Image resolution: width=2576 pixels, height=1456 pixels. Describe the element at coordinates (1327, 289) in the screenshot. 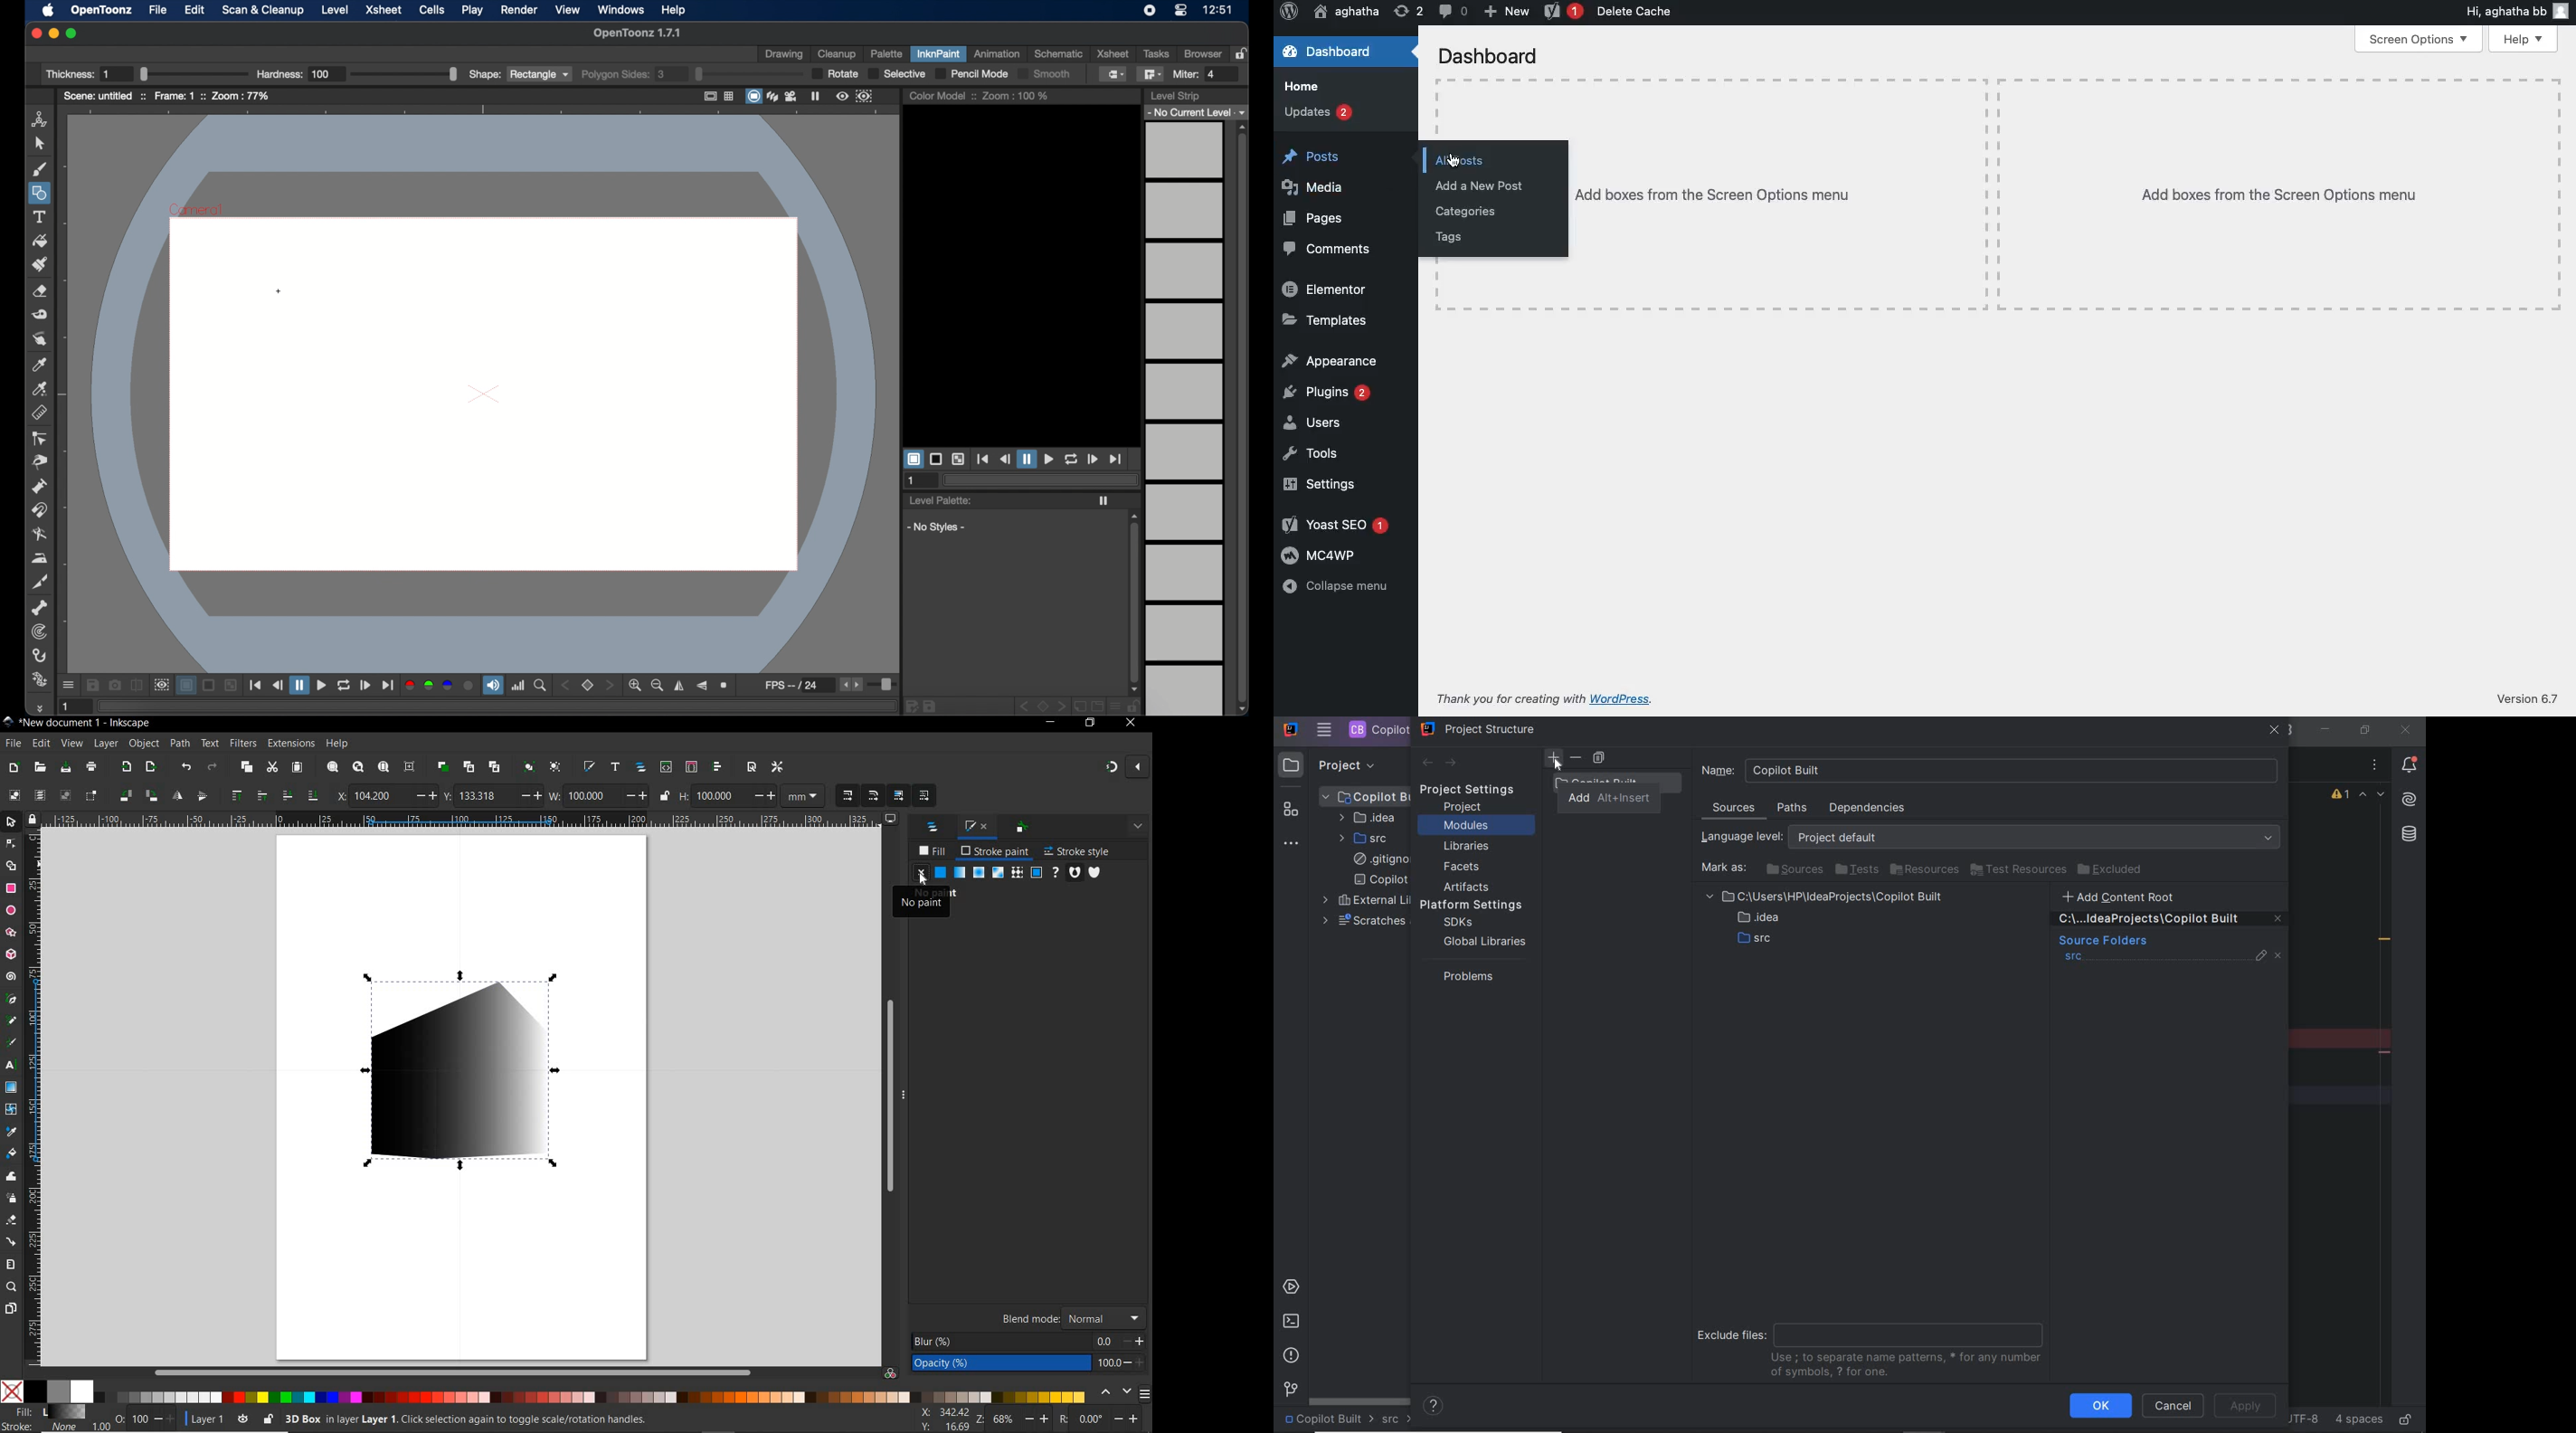

I see `Elementor` at that location.